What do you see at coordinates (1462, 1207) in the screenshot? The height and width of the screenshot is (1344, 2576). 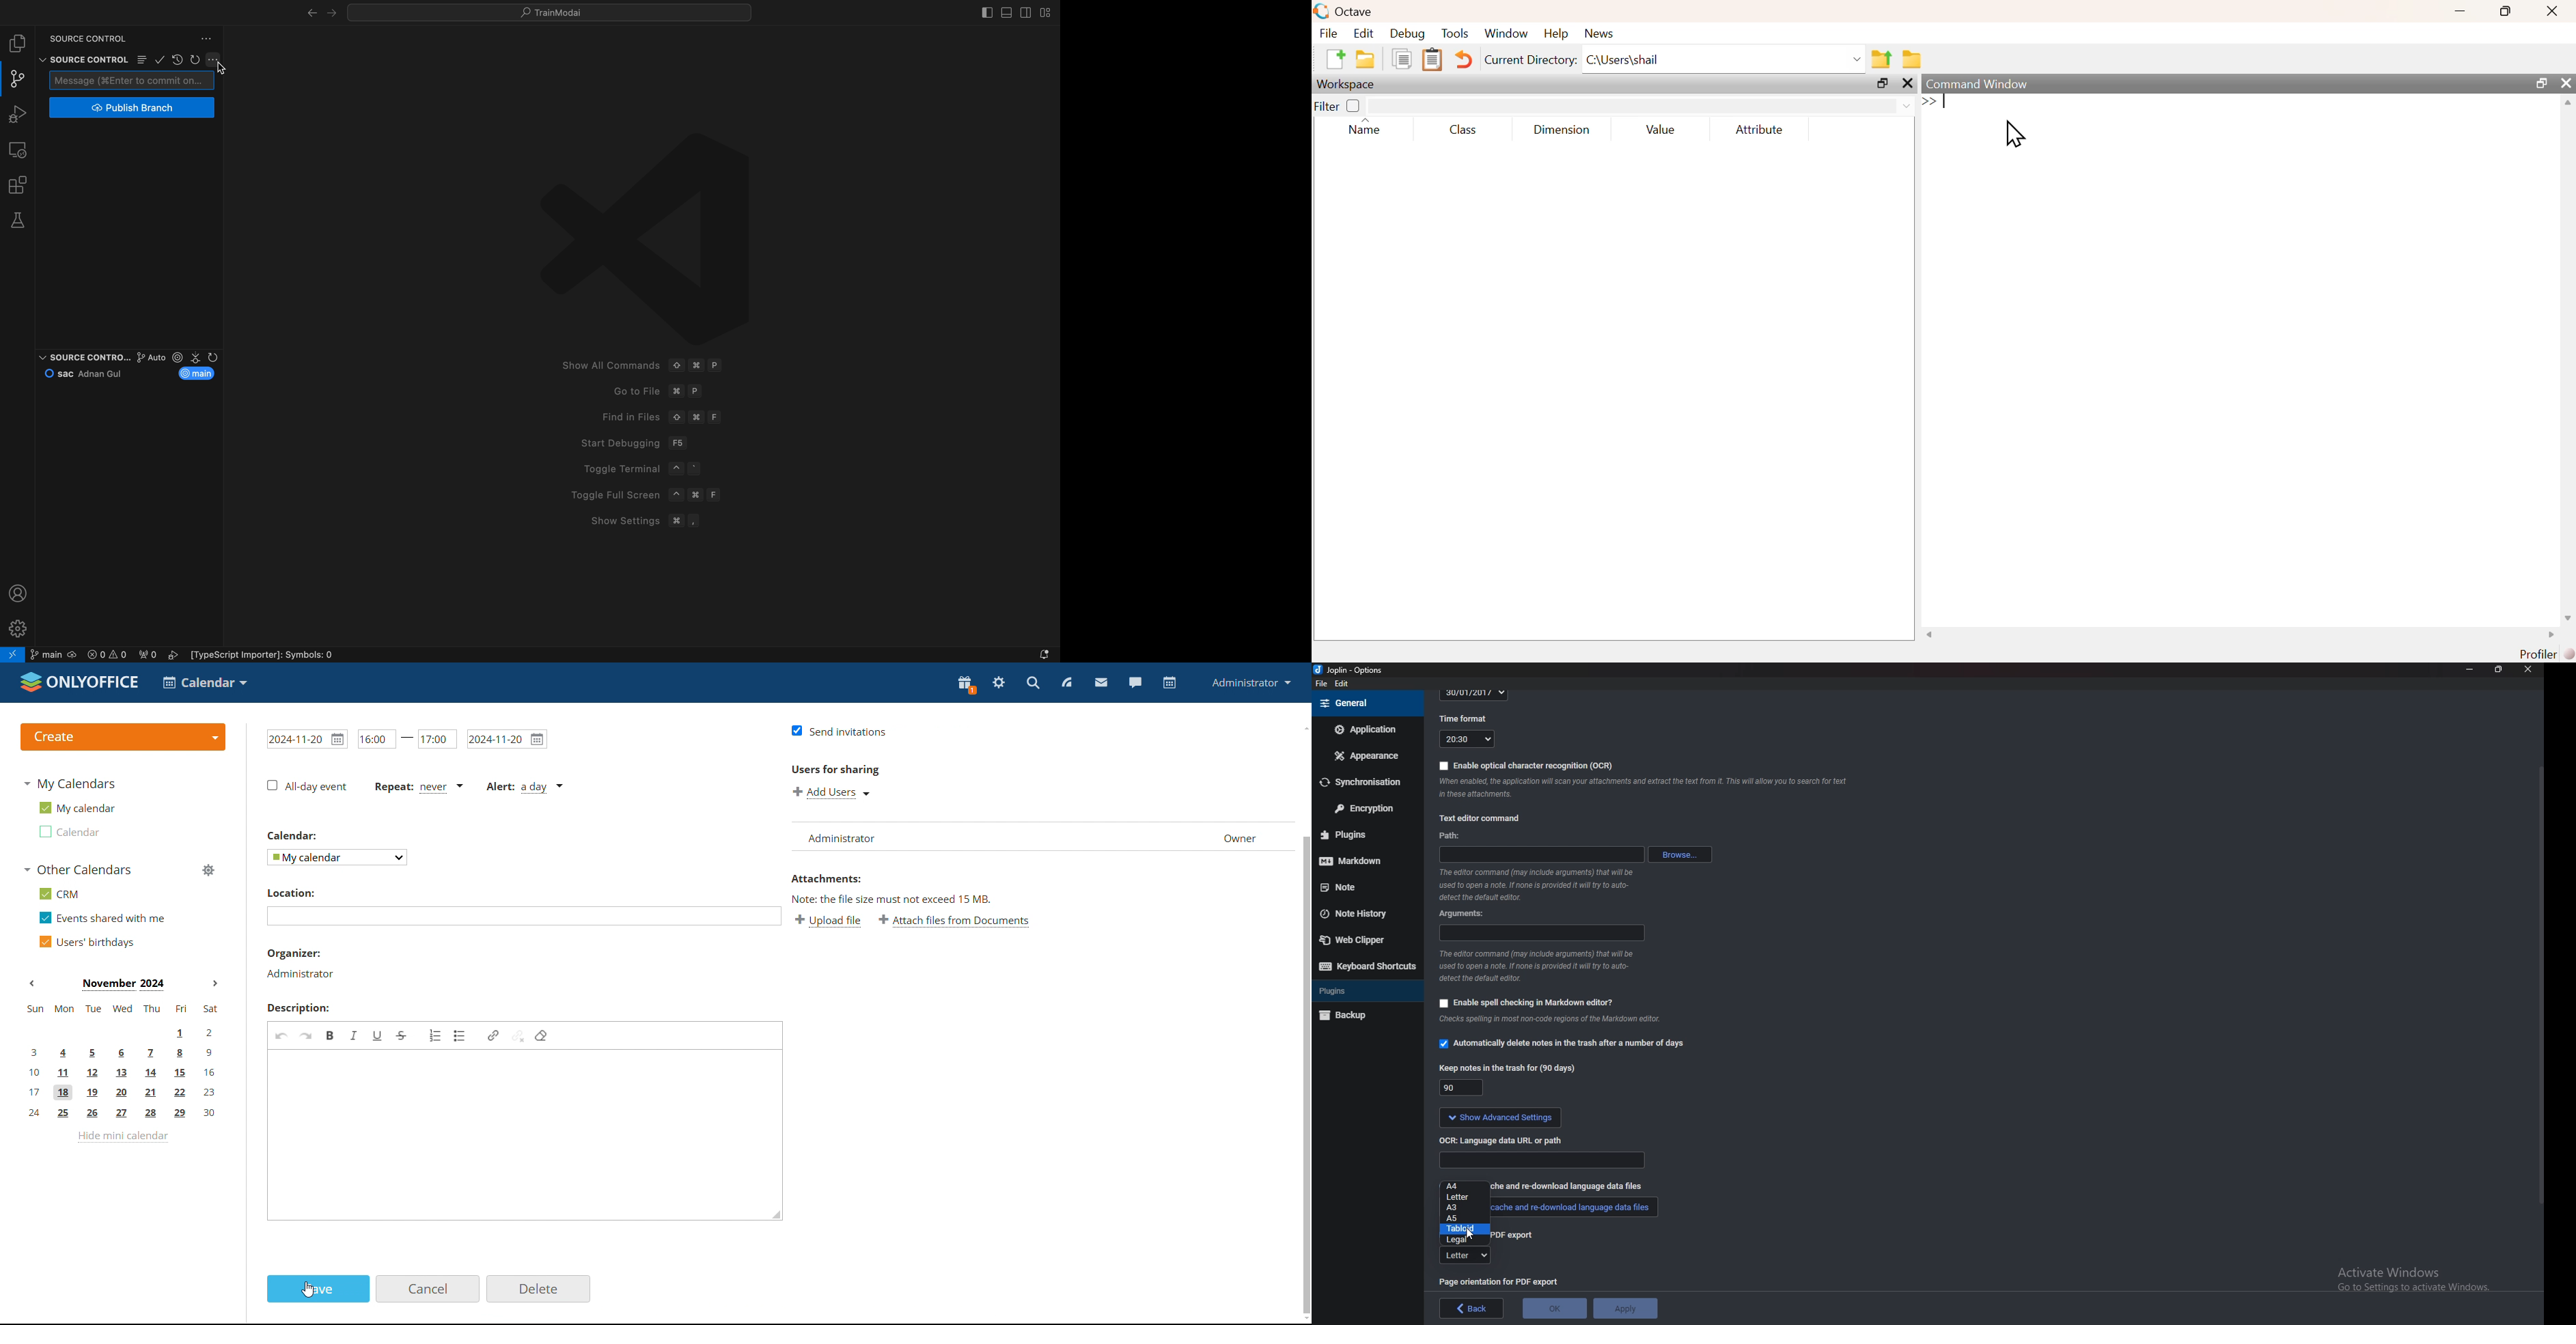 I see `A3` at bounding box center [1462, 1207].